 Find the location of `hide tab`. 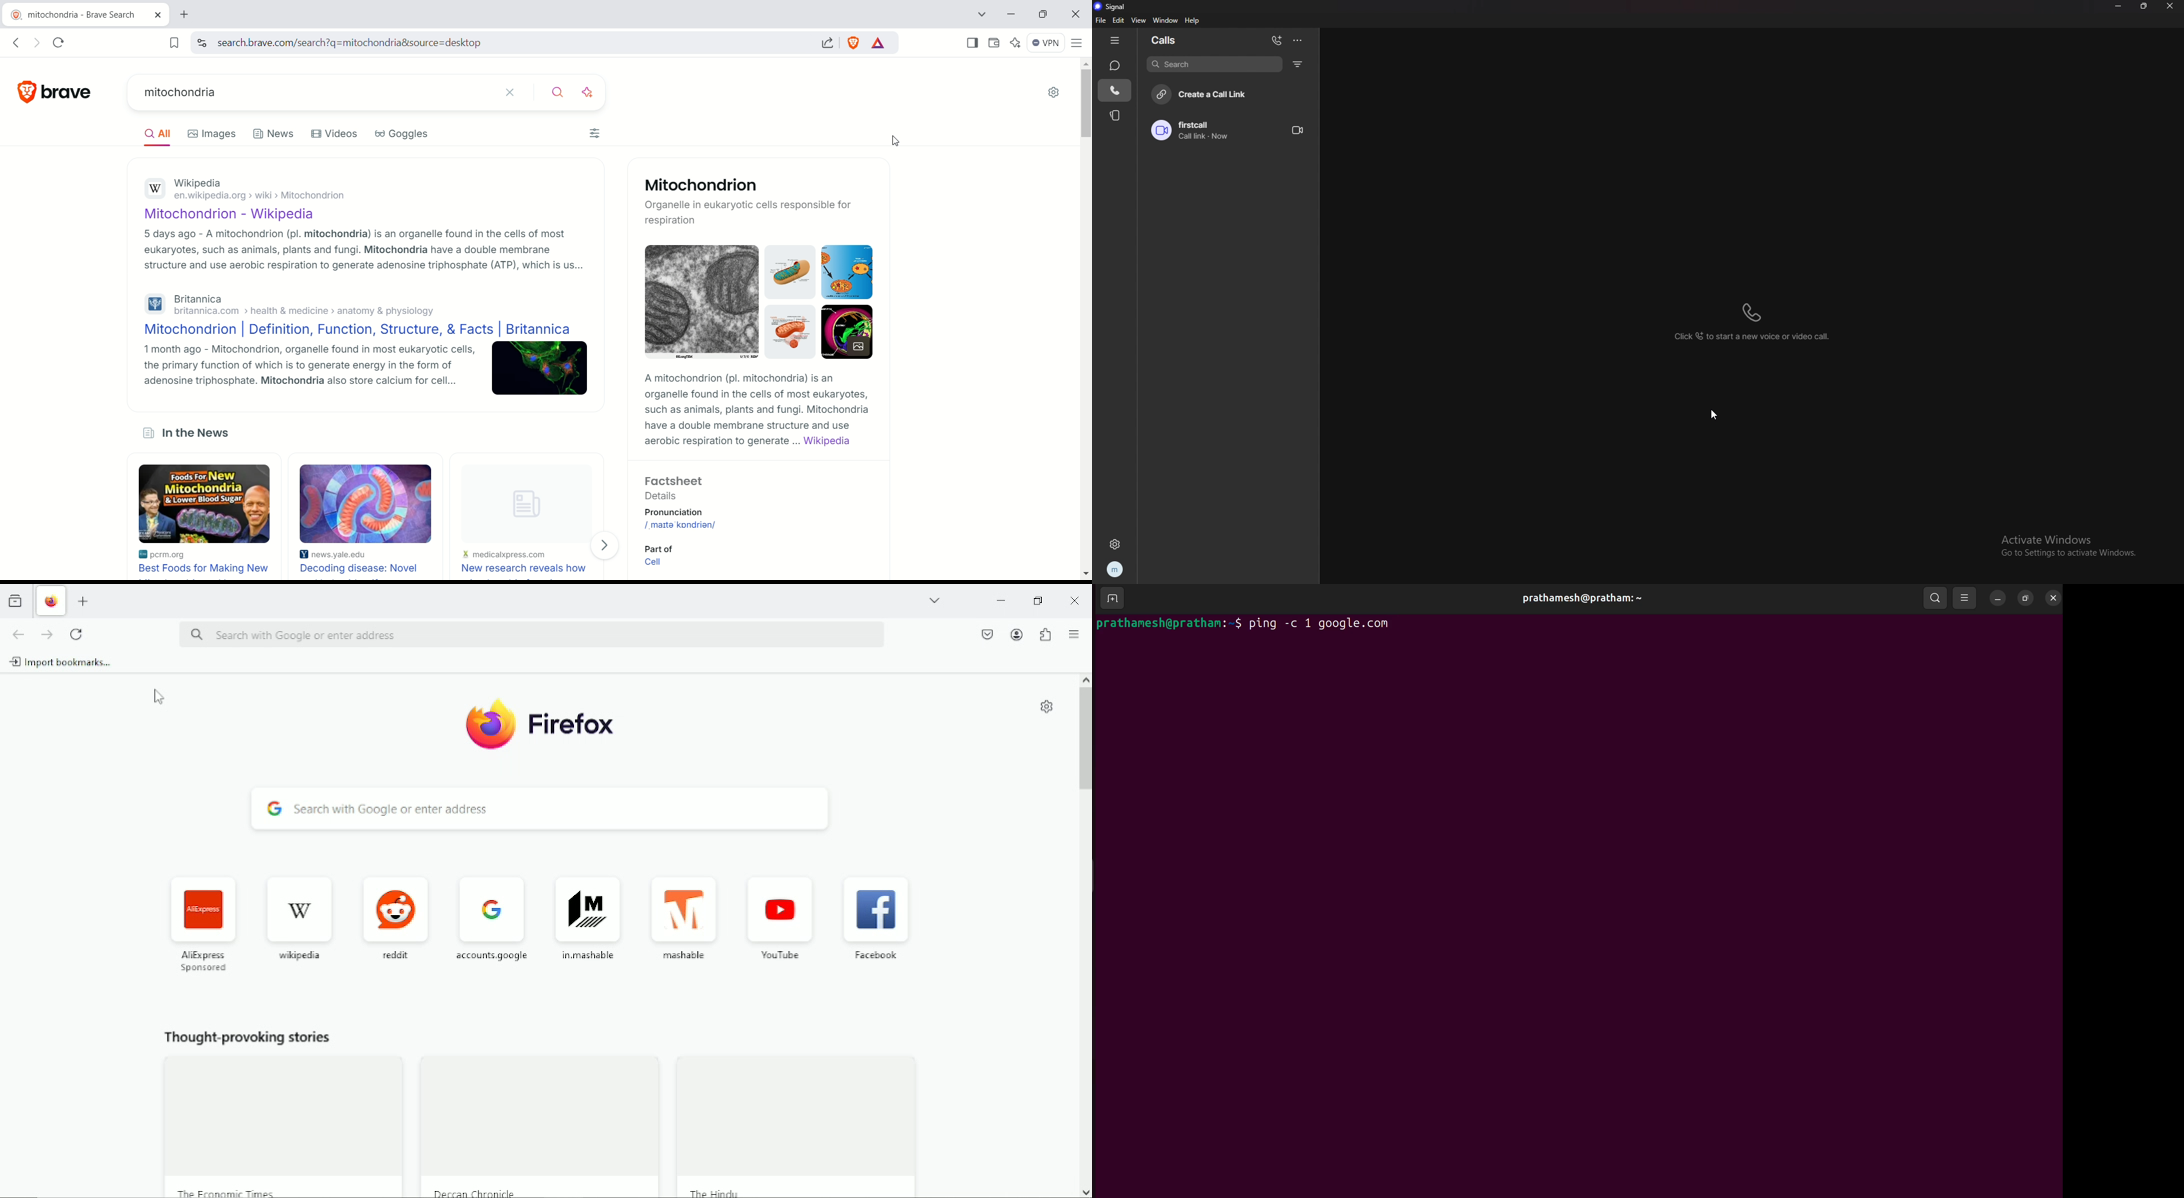

hide tab is located at coordinates (1115, 41).